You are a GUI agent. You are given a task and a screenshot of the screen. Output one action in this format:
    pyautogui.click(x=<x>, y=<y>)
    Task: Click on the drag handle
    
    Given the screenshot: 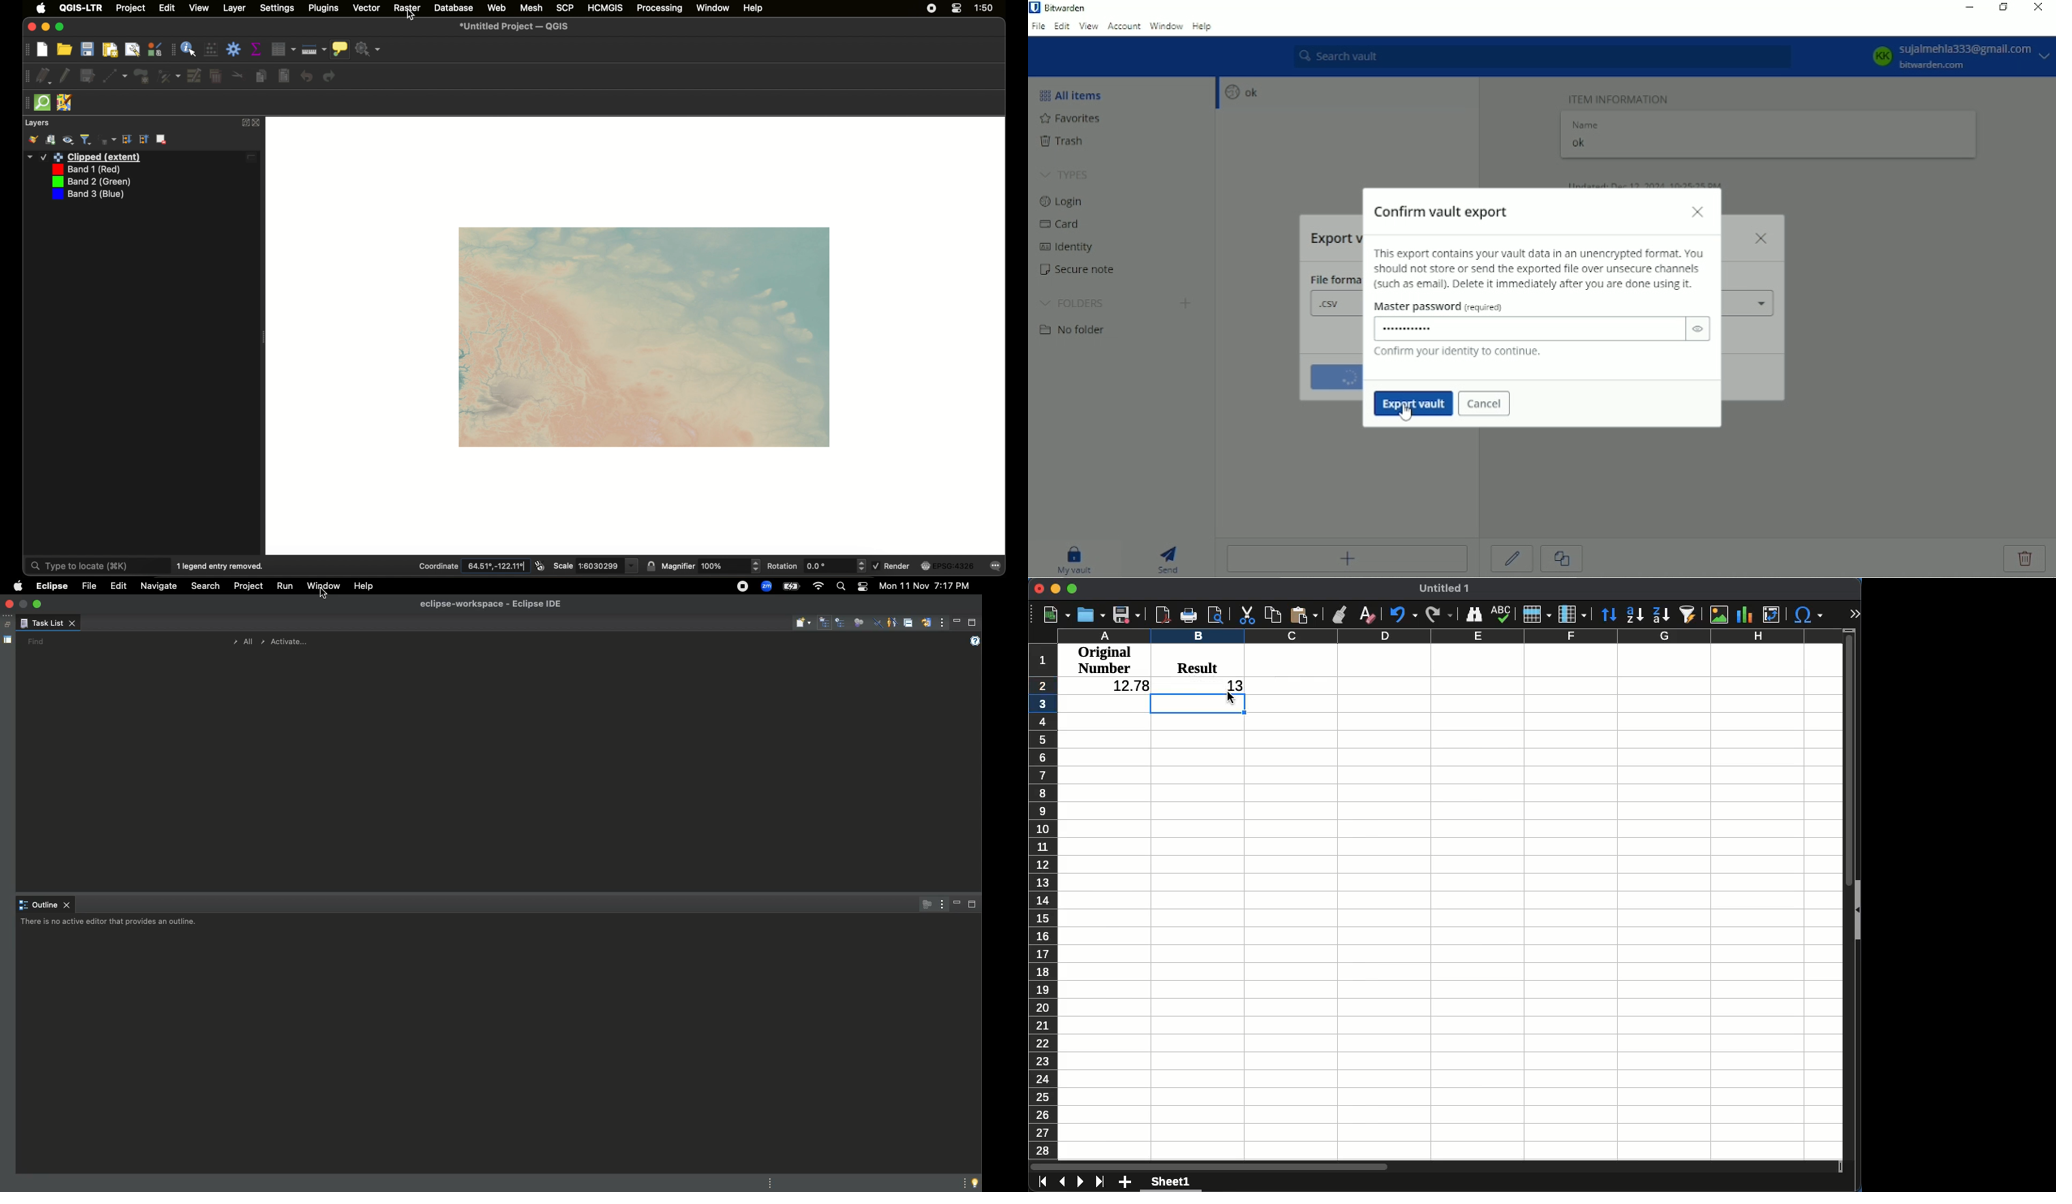 What is the action you would take?
    pyautogui.click(x=172, y=50)
    